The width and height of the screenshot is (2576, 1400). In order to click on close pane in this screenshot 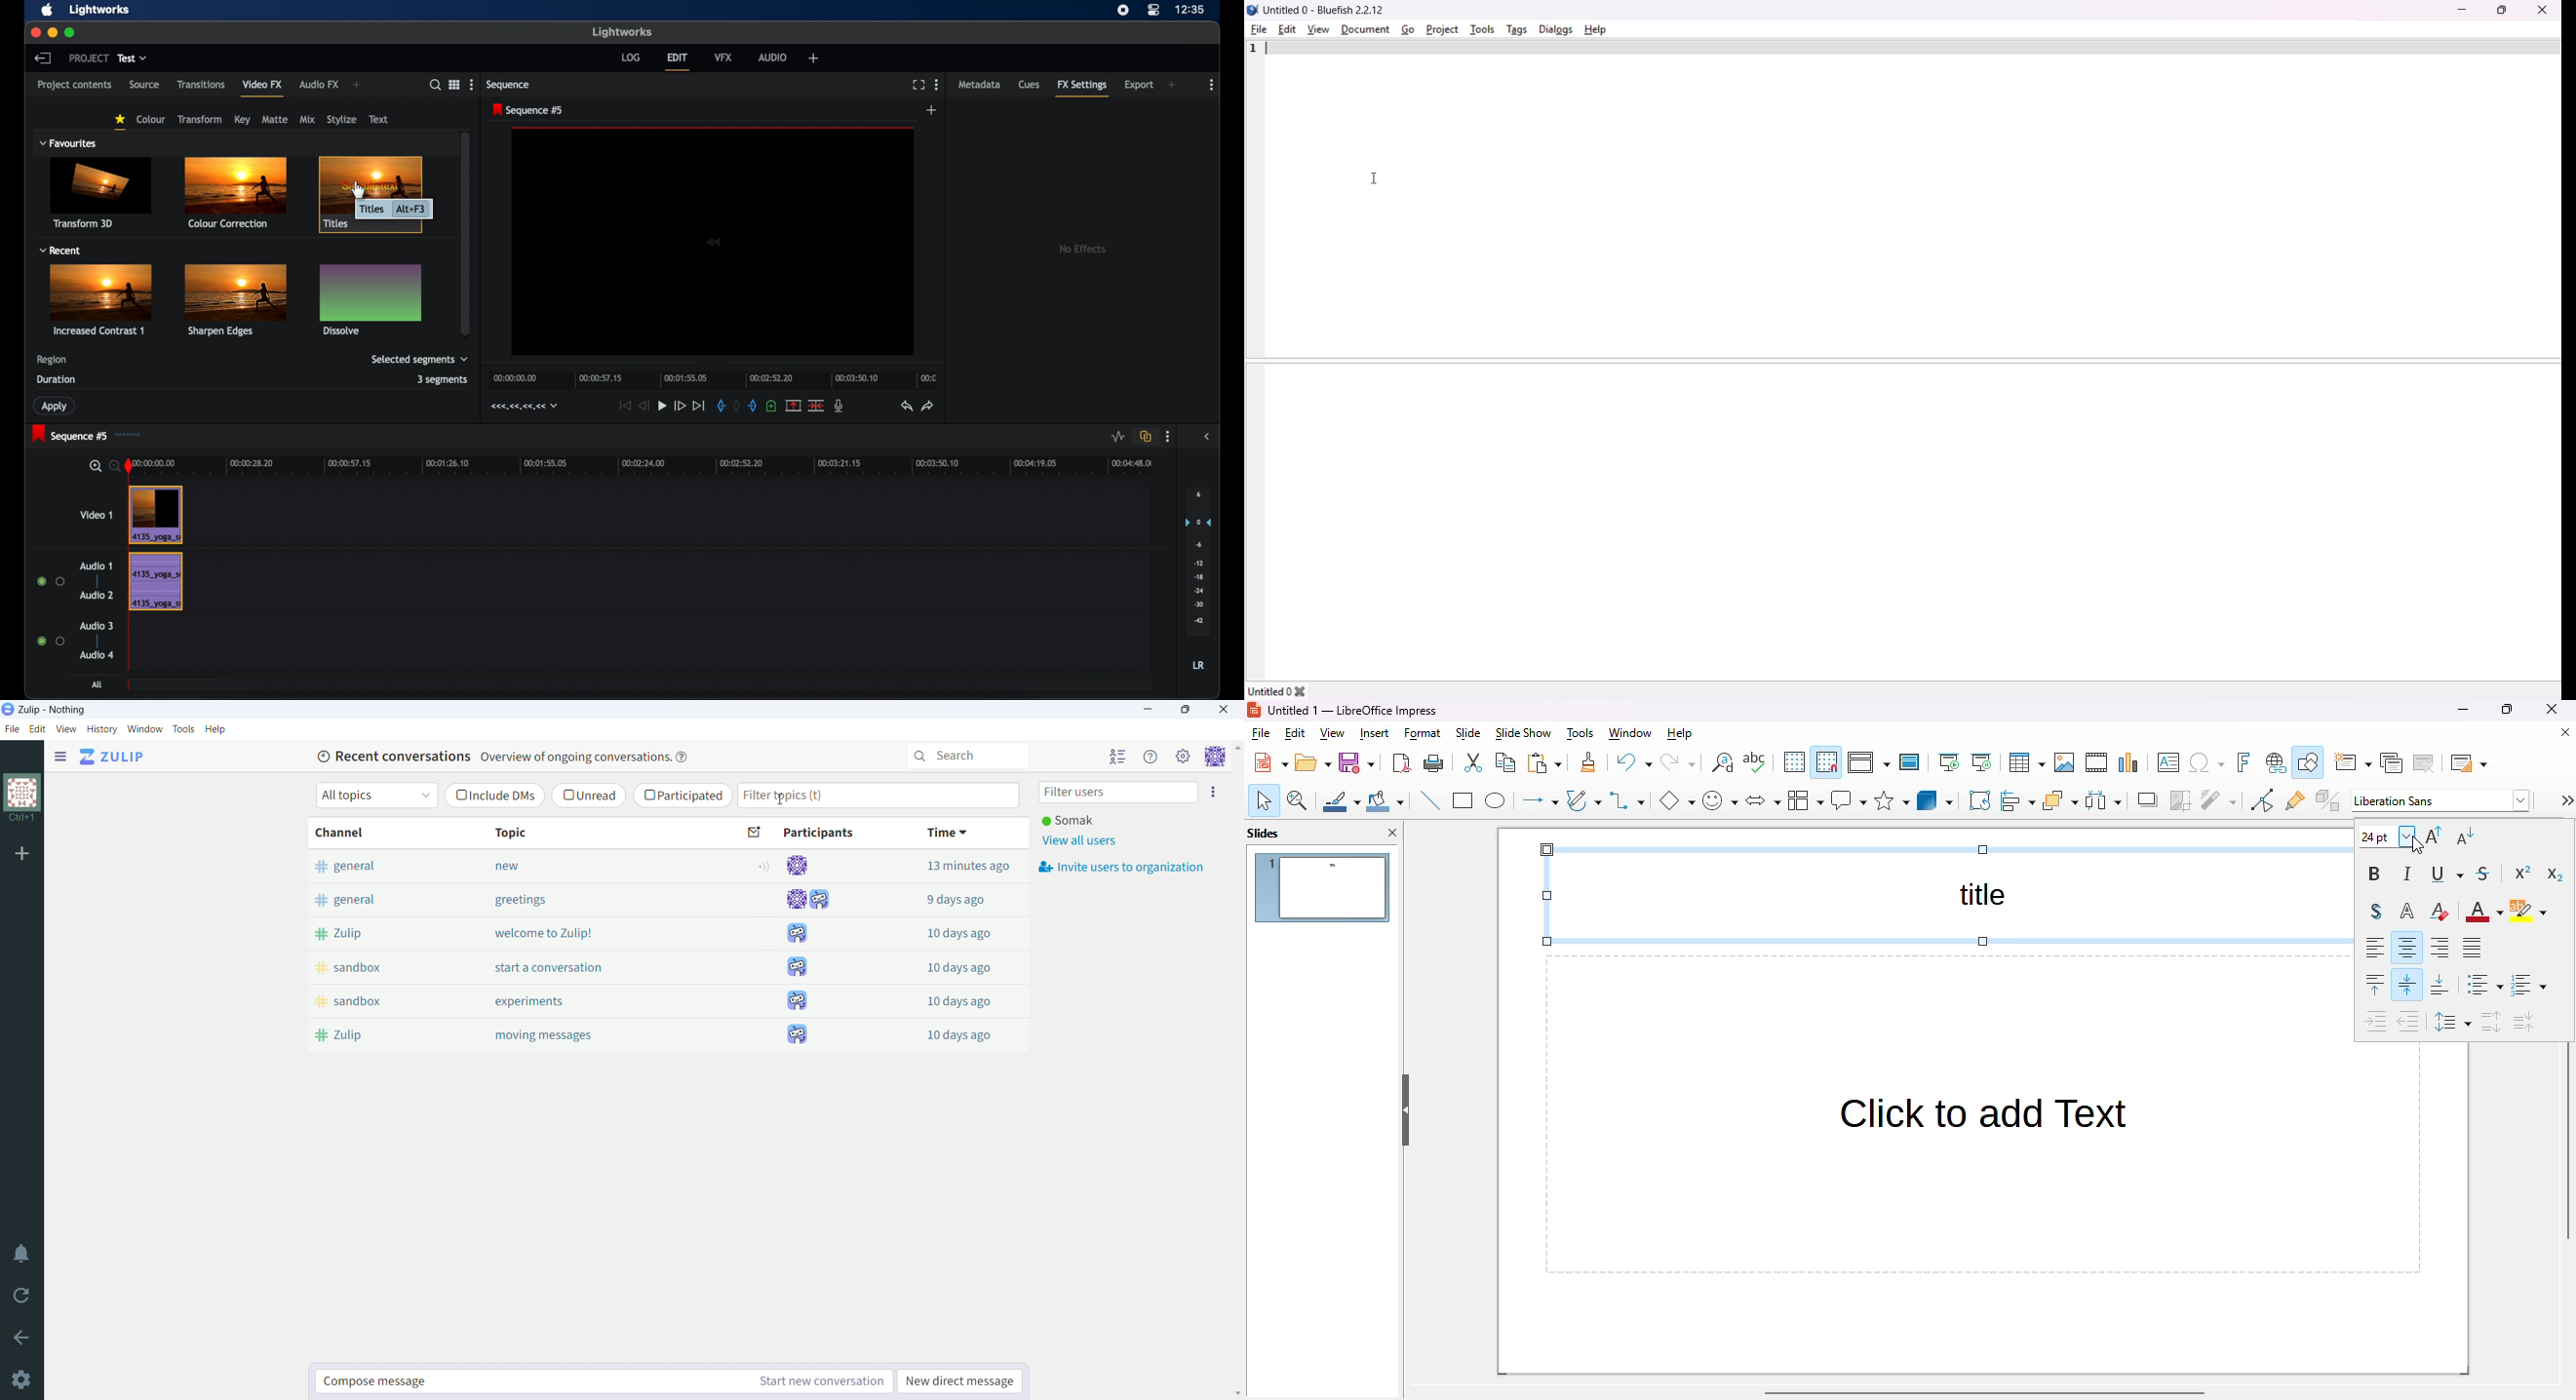, I will do `click(1393, 832)`.